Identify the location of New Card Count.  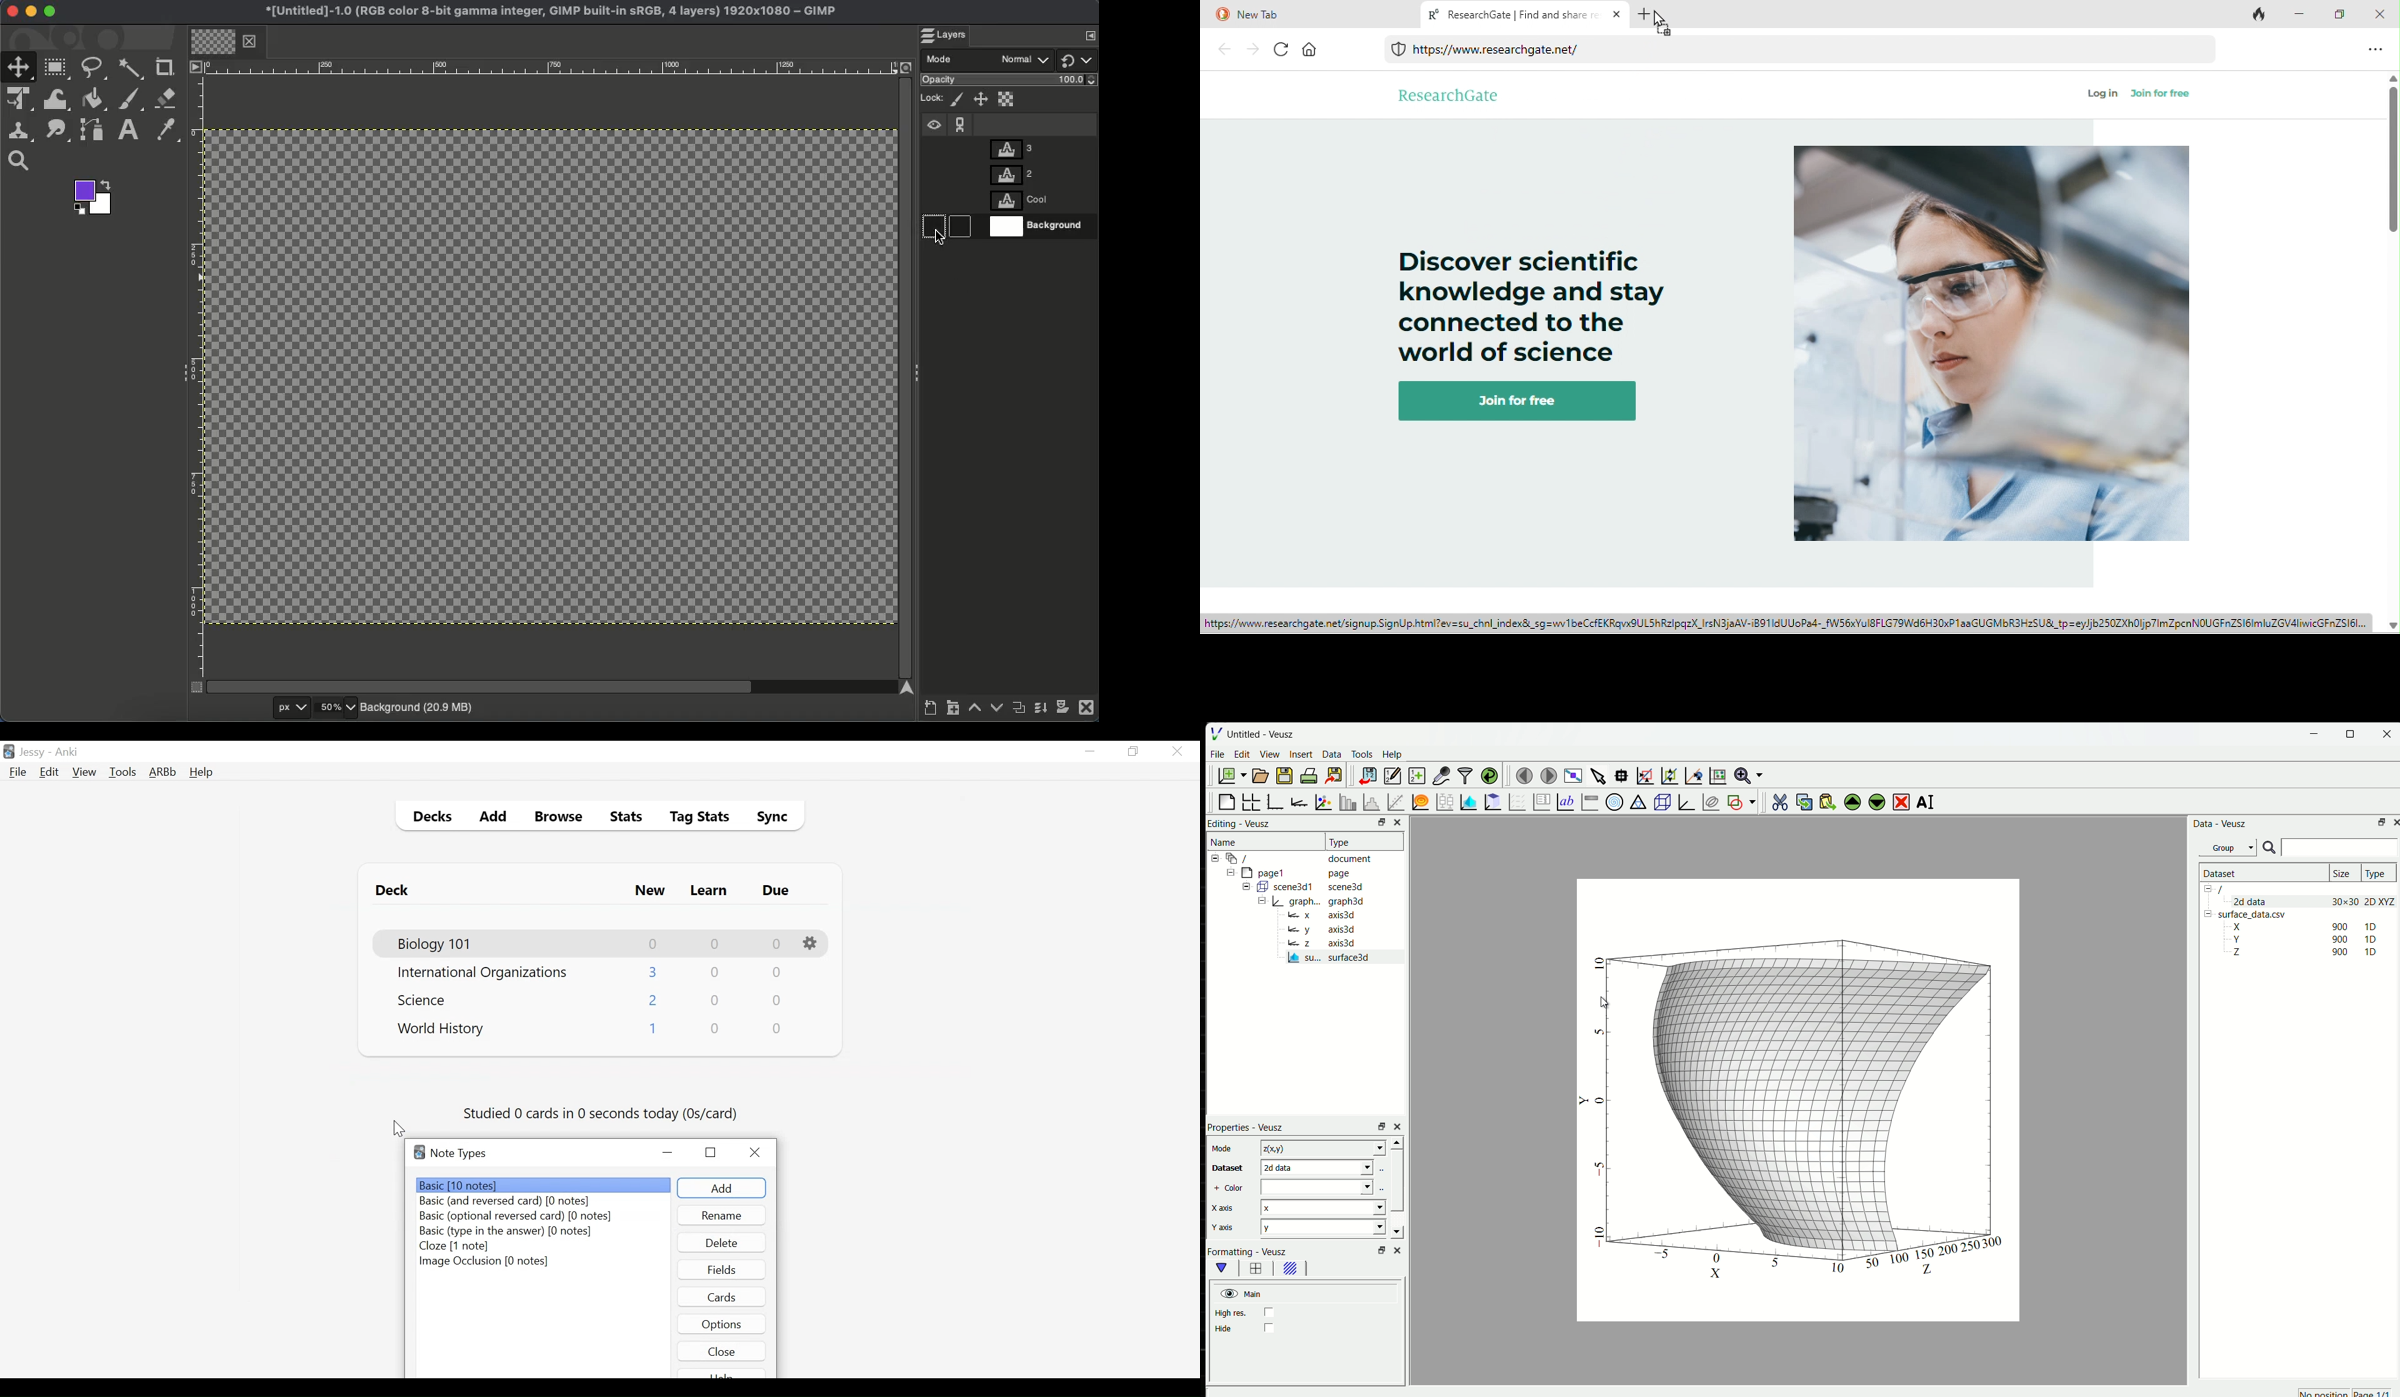
(654, 944).